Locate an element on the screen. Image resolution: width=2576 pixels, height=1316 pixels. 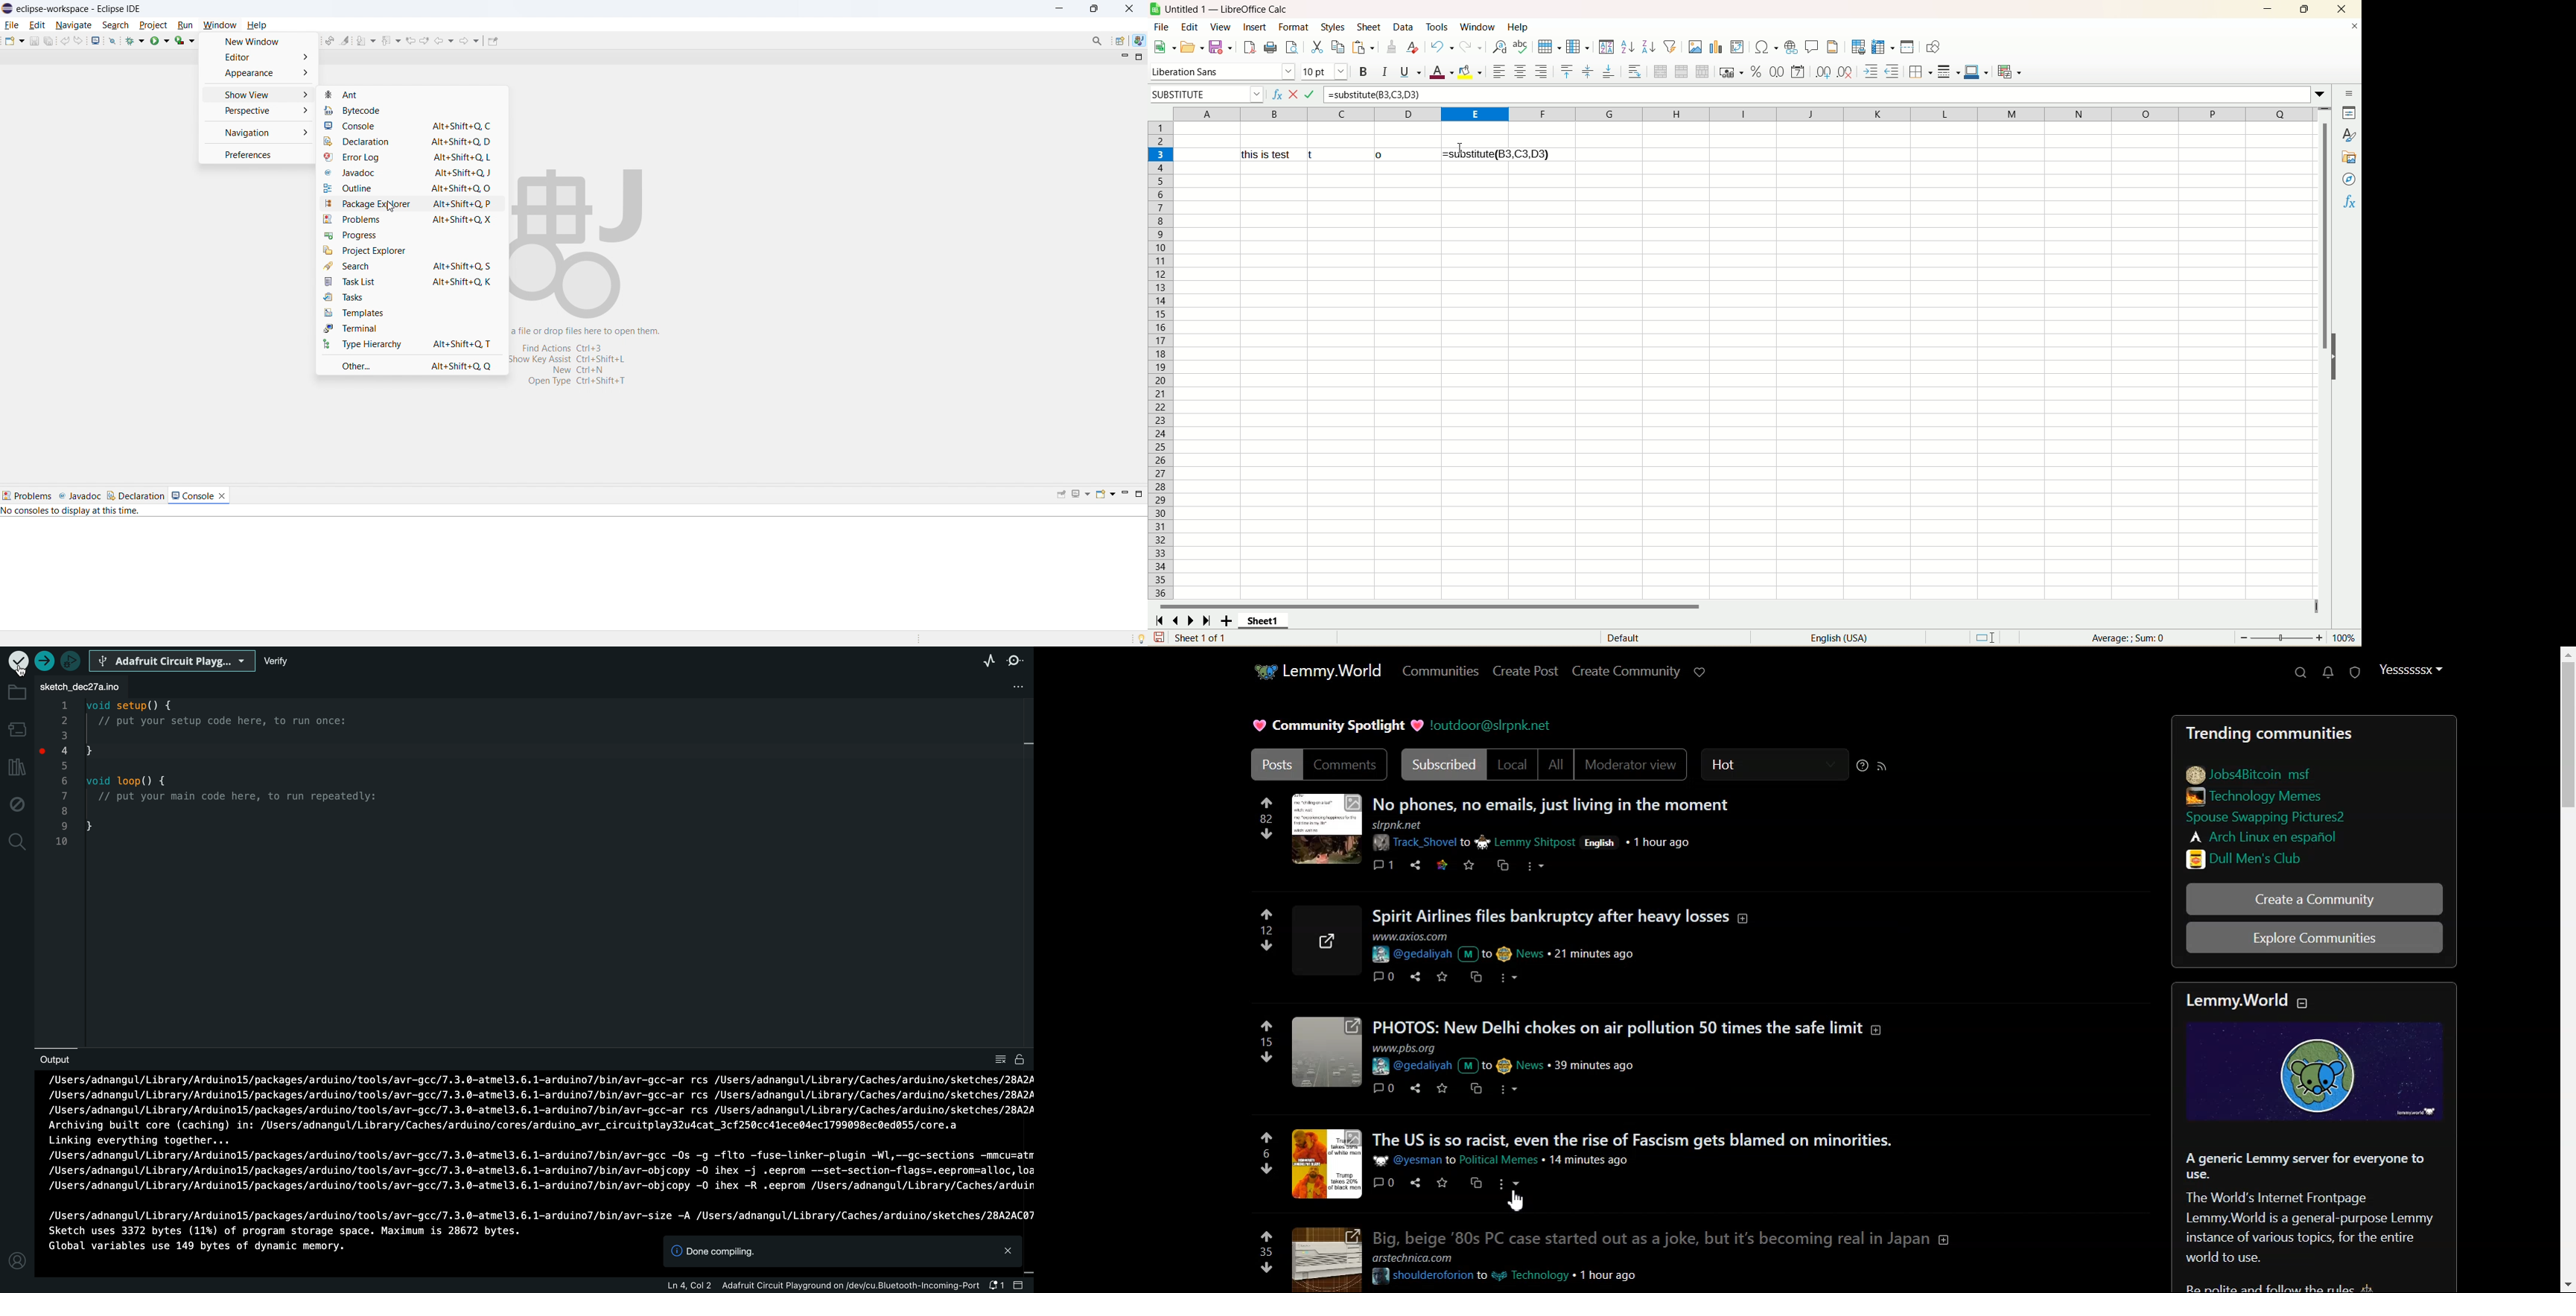
vertical scroll bar is located at coordinates (2322, 369).